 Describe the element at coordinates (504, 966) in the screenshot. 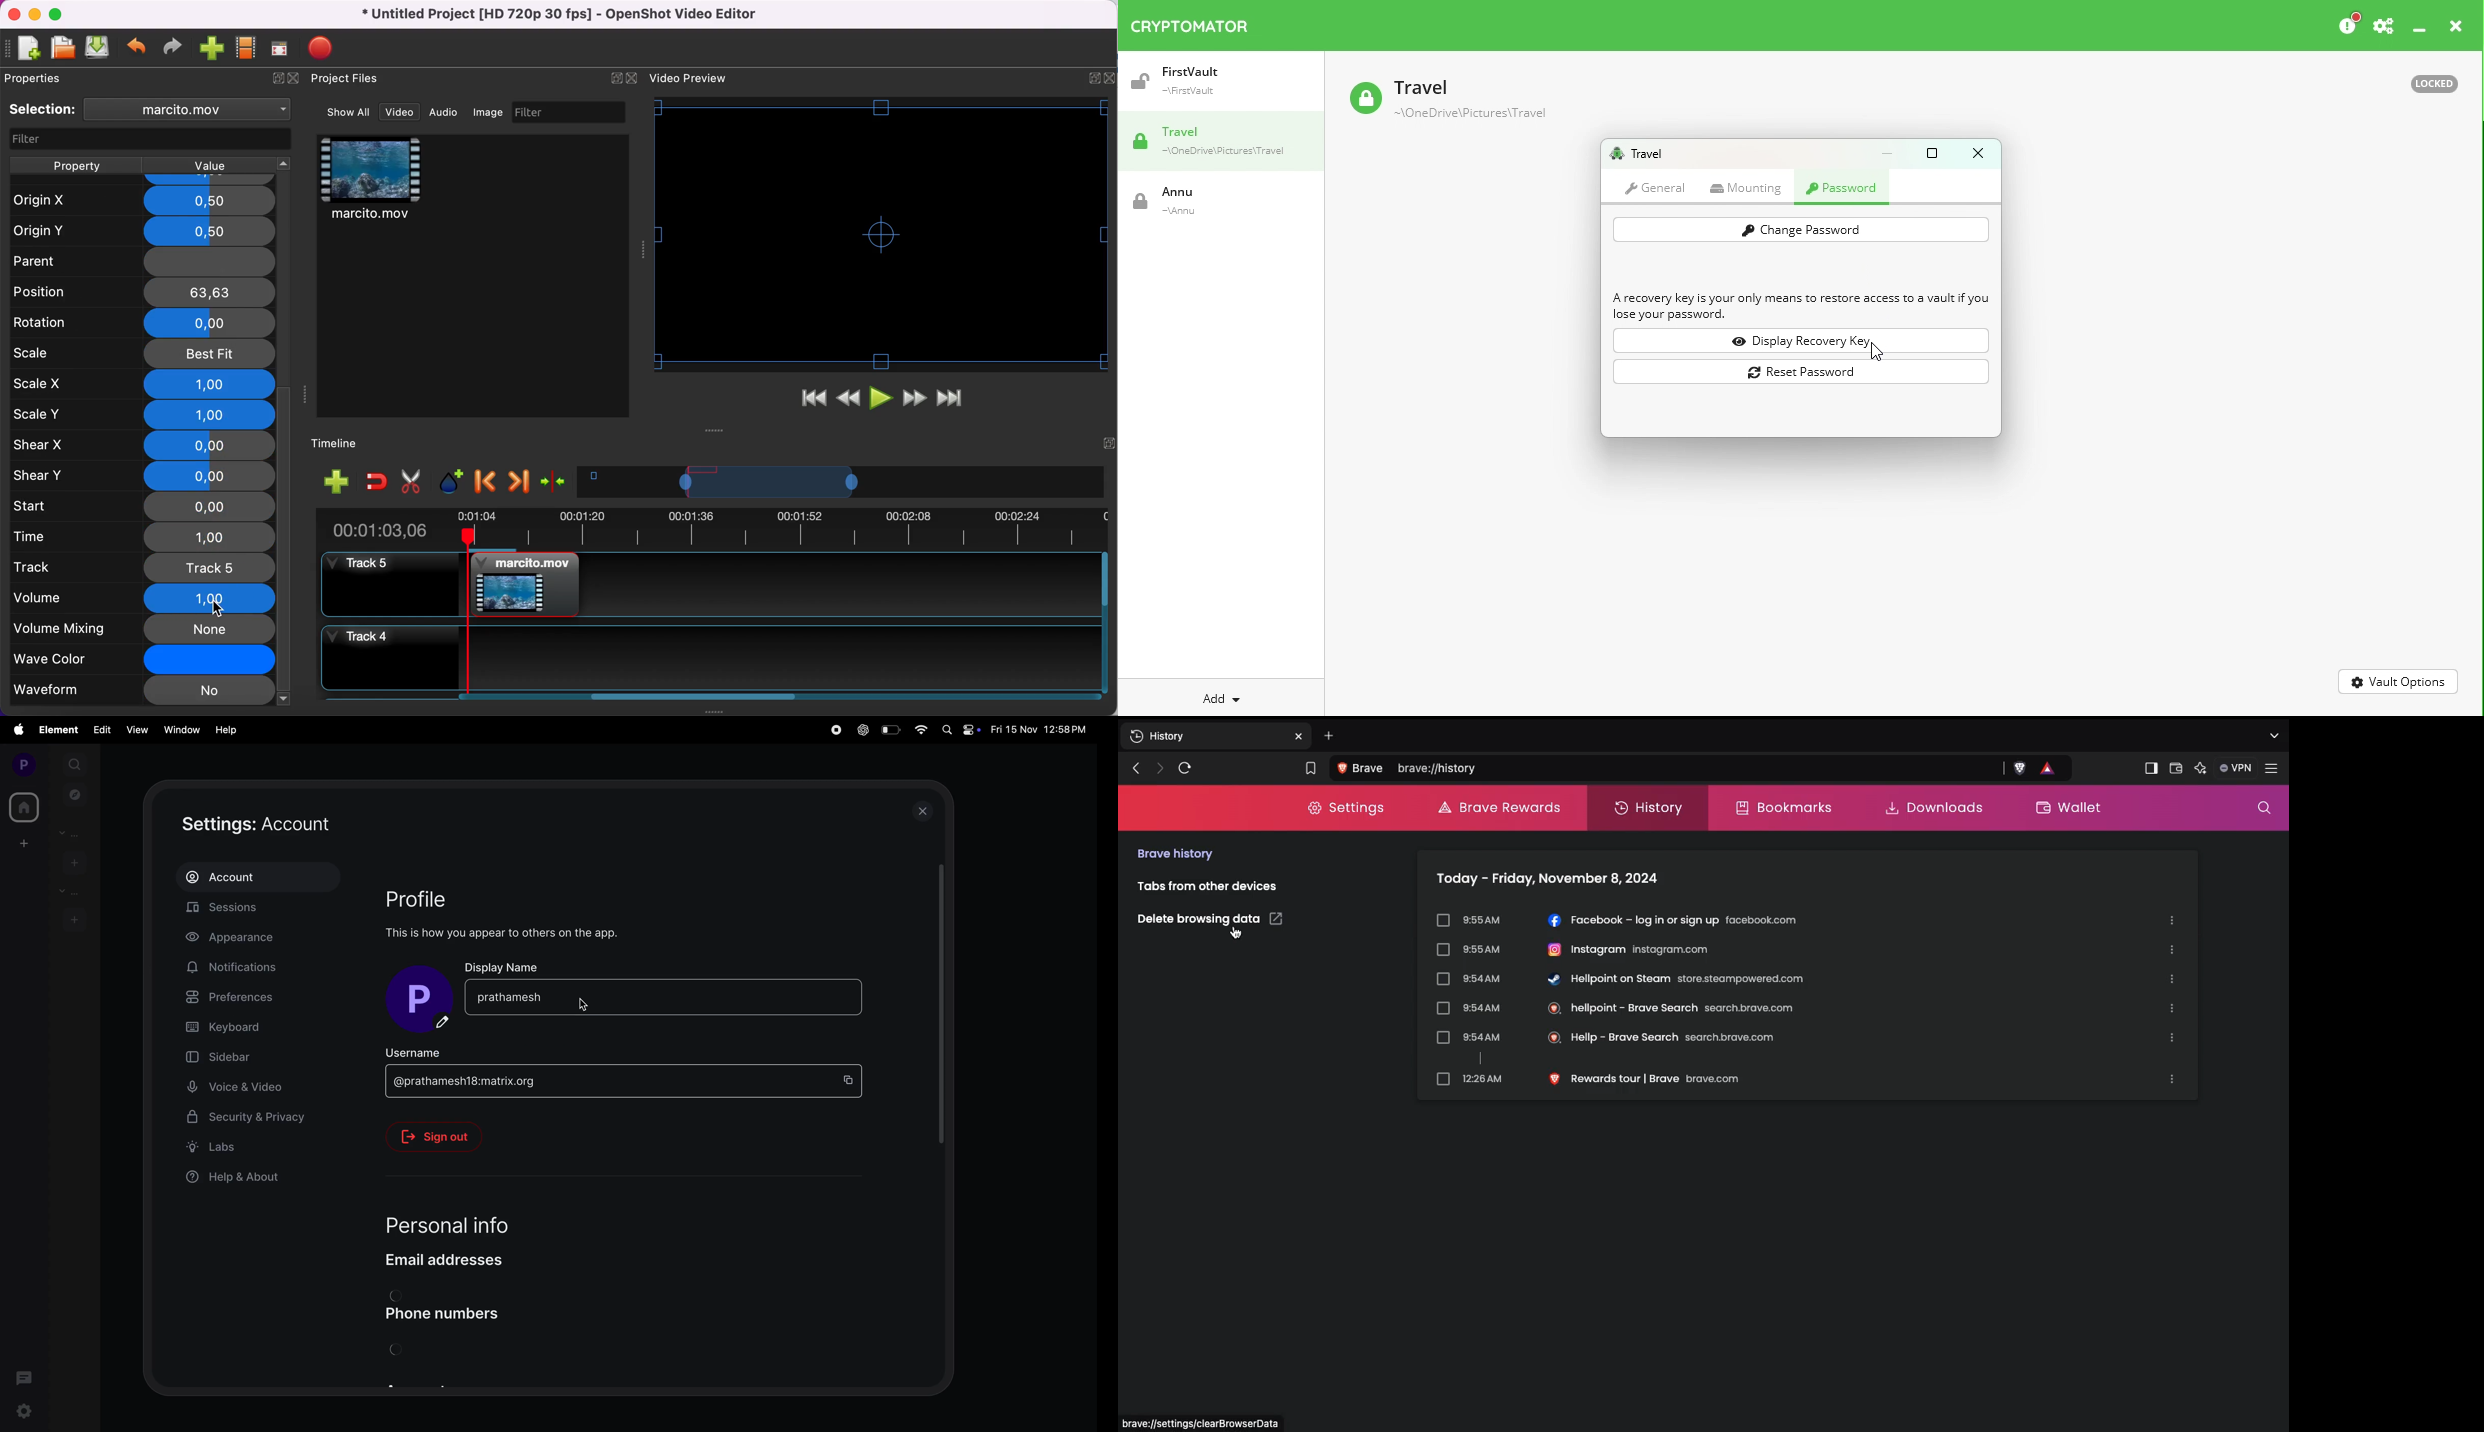

I see `Display name` at that location.